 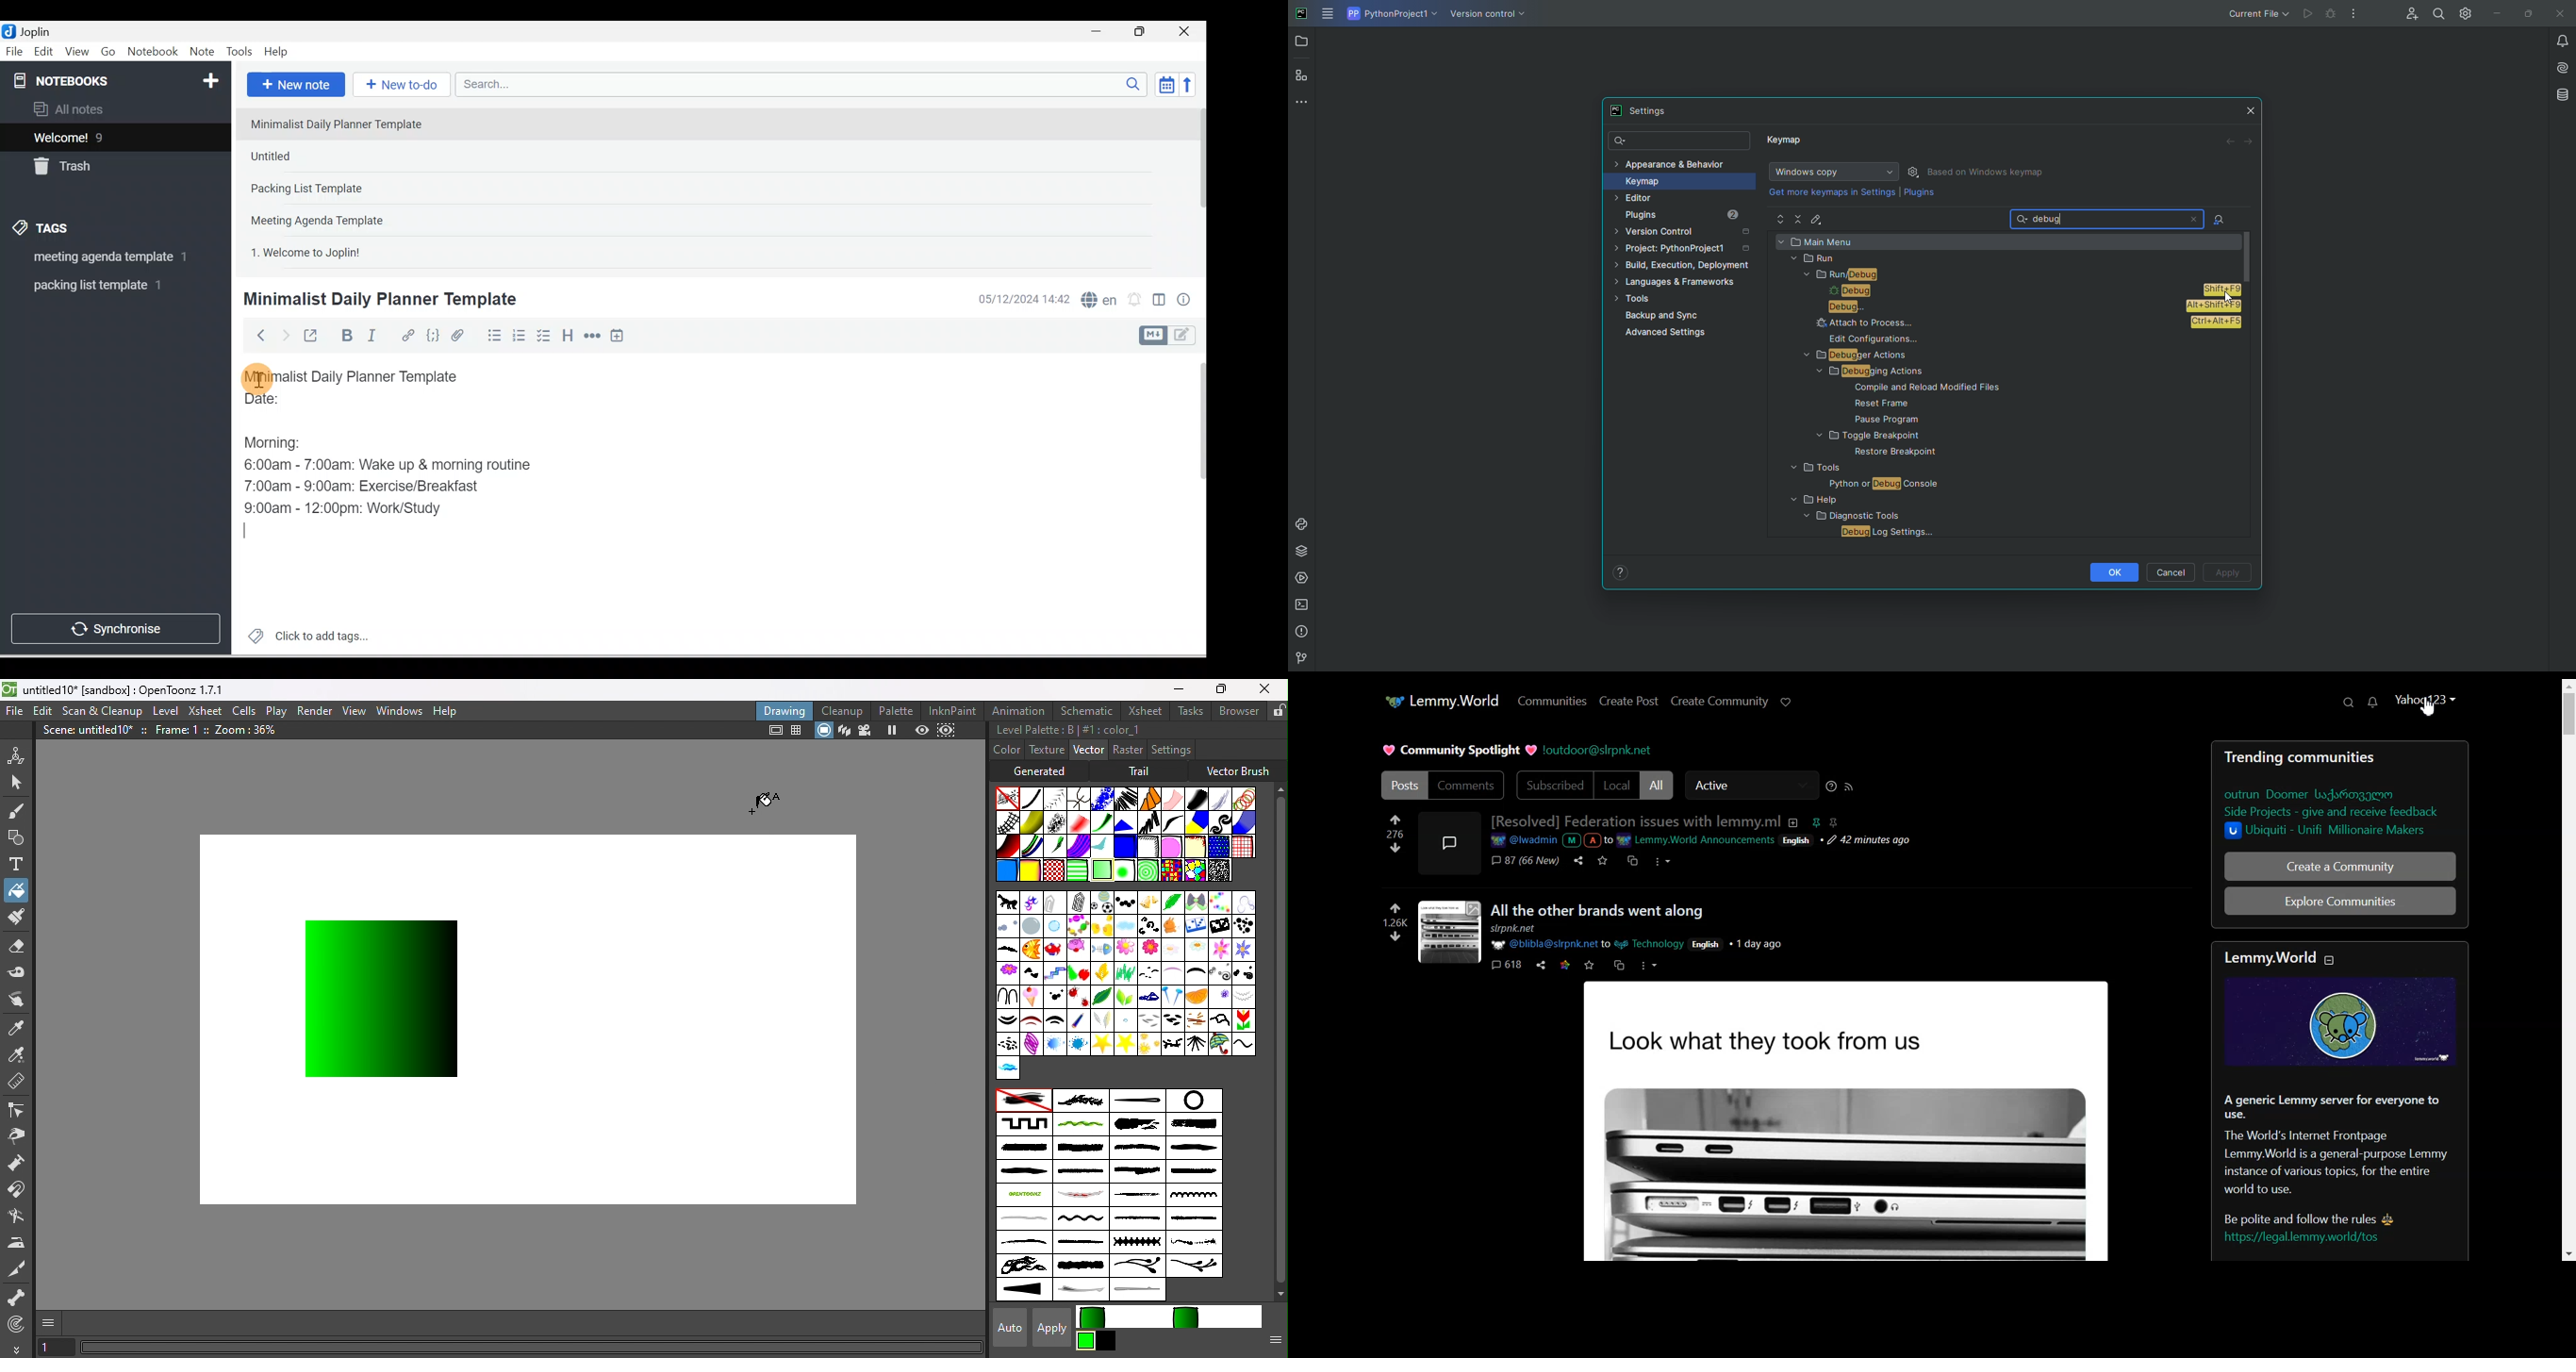 What do you see at coordinates (1541, 965) in the screenshot?
I see `share` at bounding box center [1541, 965].